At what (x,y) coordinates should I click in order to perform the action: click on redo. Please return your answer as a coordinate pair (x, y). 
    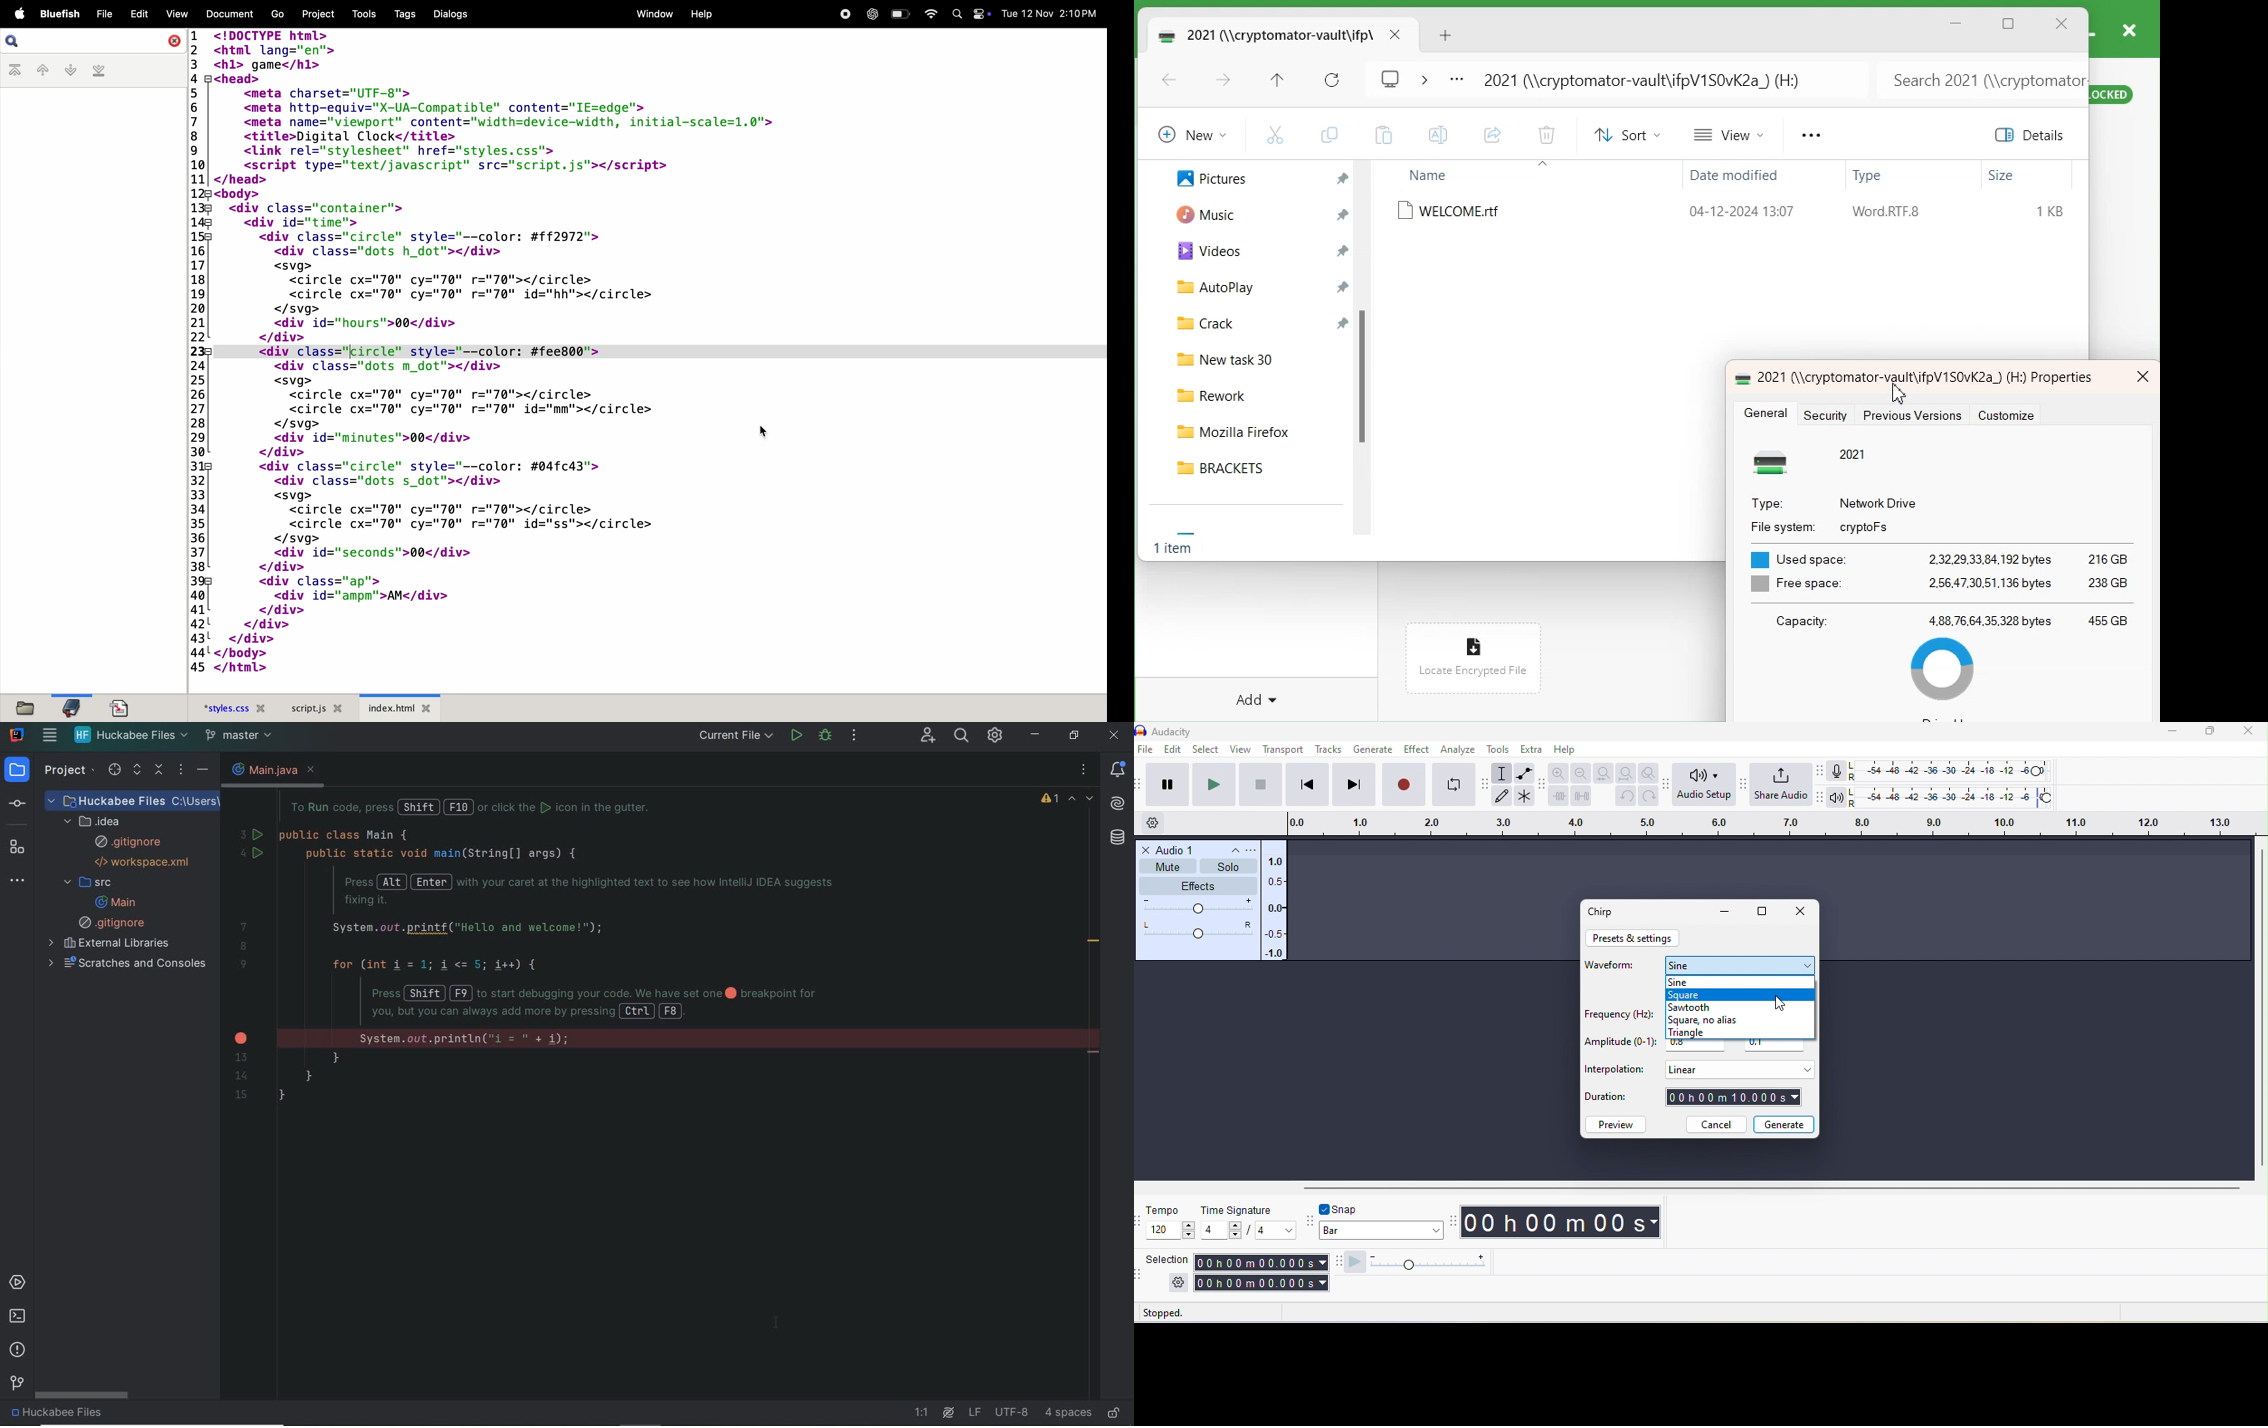
    Looking at the image, I should click on (1649, 796).